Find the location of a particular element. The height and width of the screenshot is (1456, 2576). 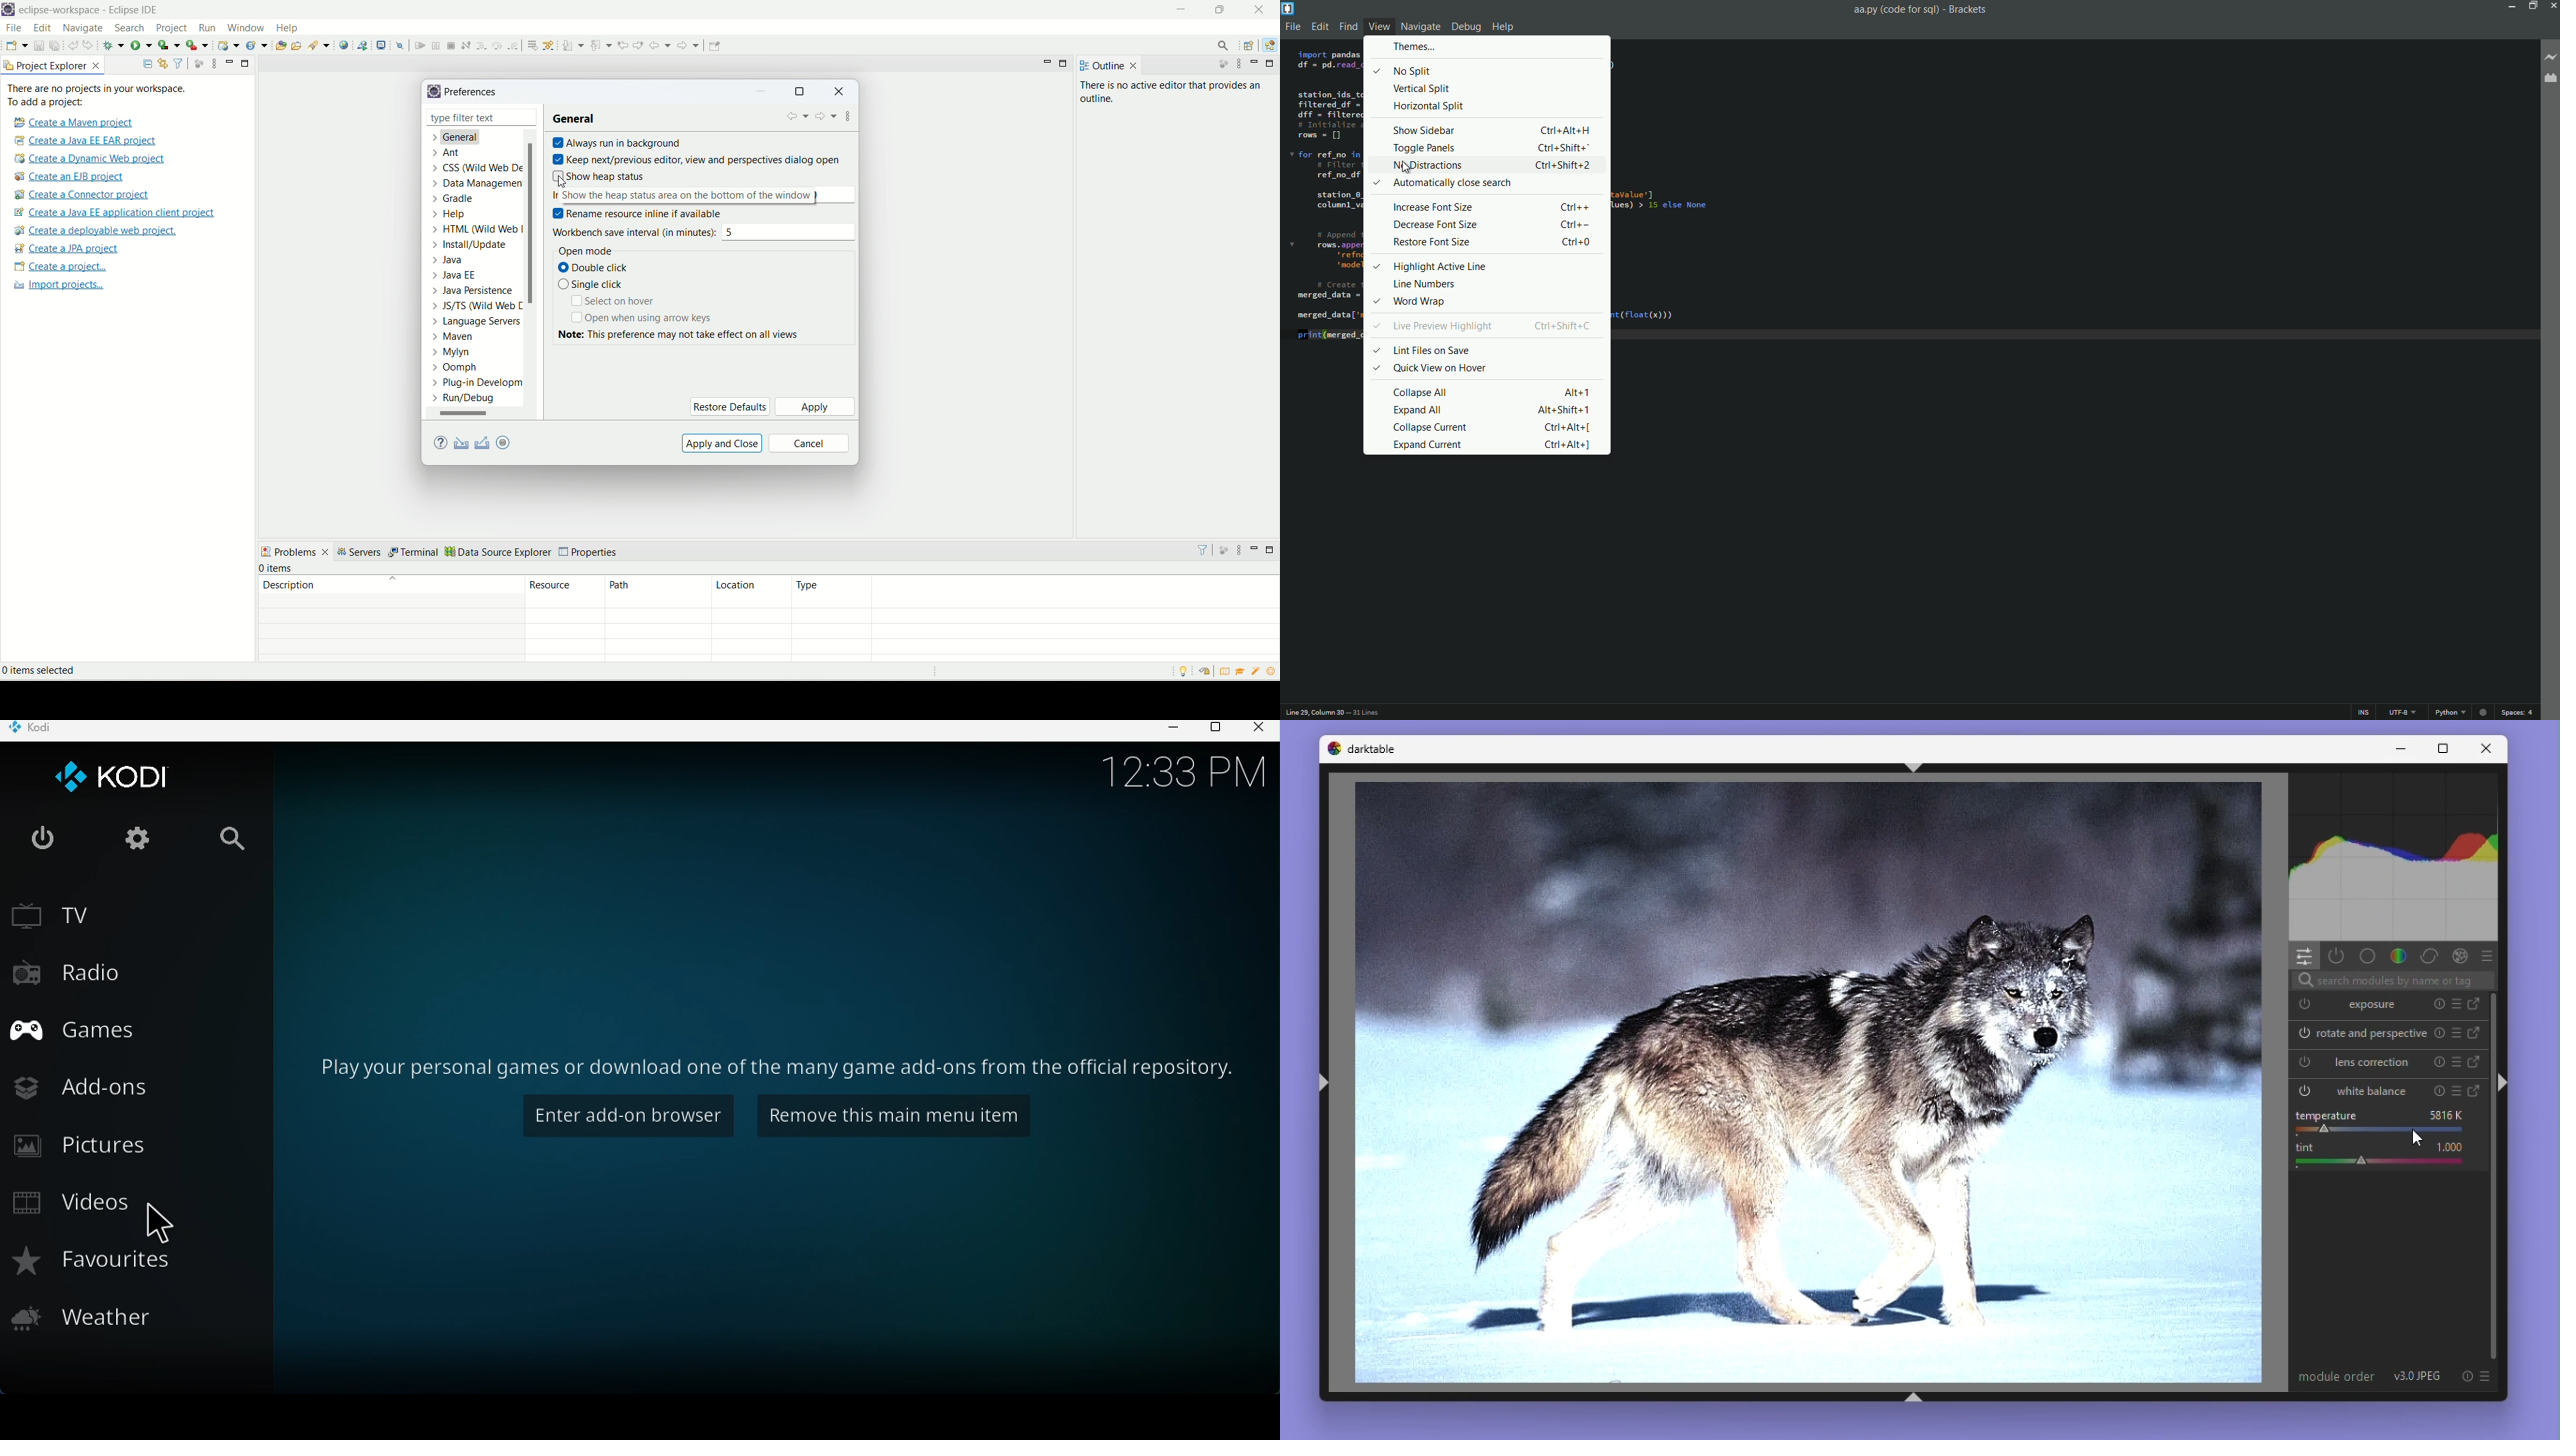

Maximize is located at coordinates (2443, 748).